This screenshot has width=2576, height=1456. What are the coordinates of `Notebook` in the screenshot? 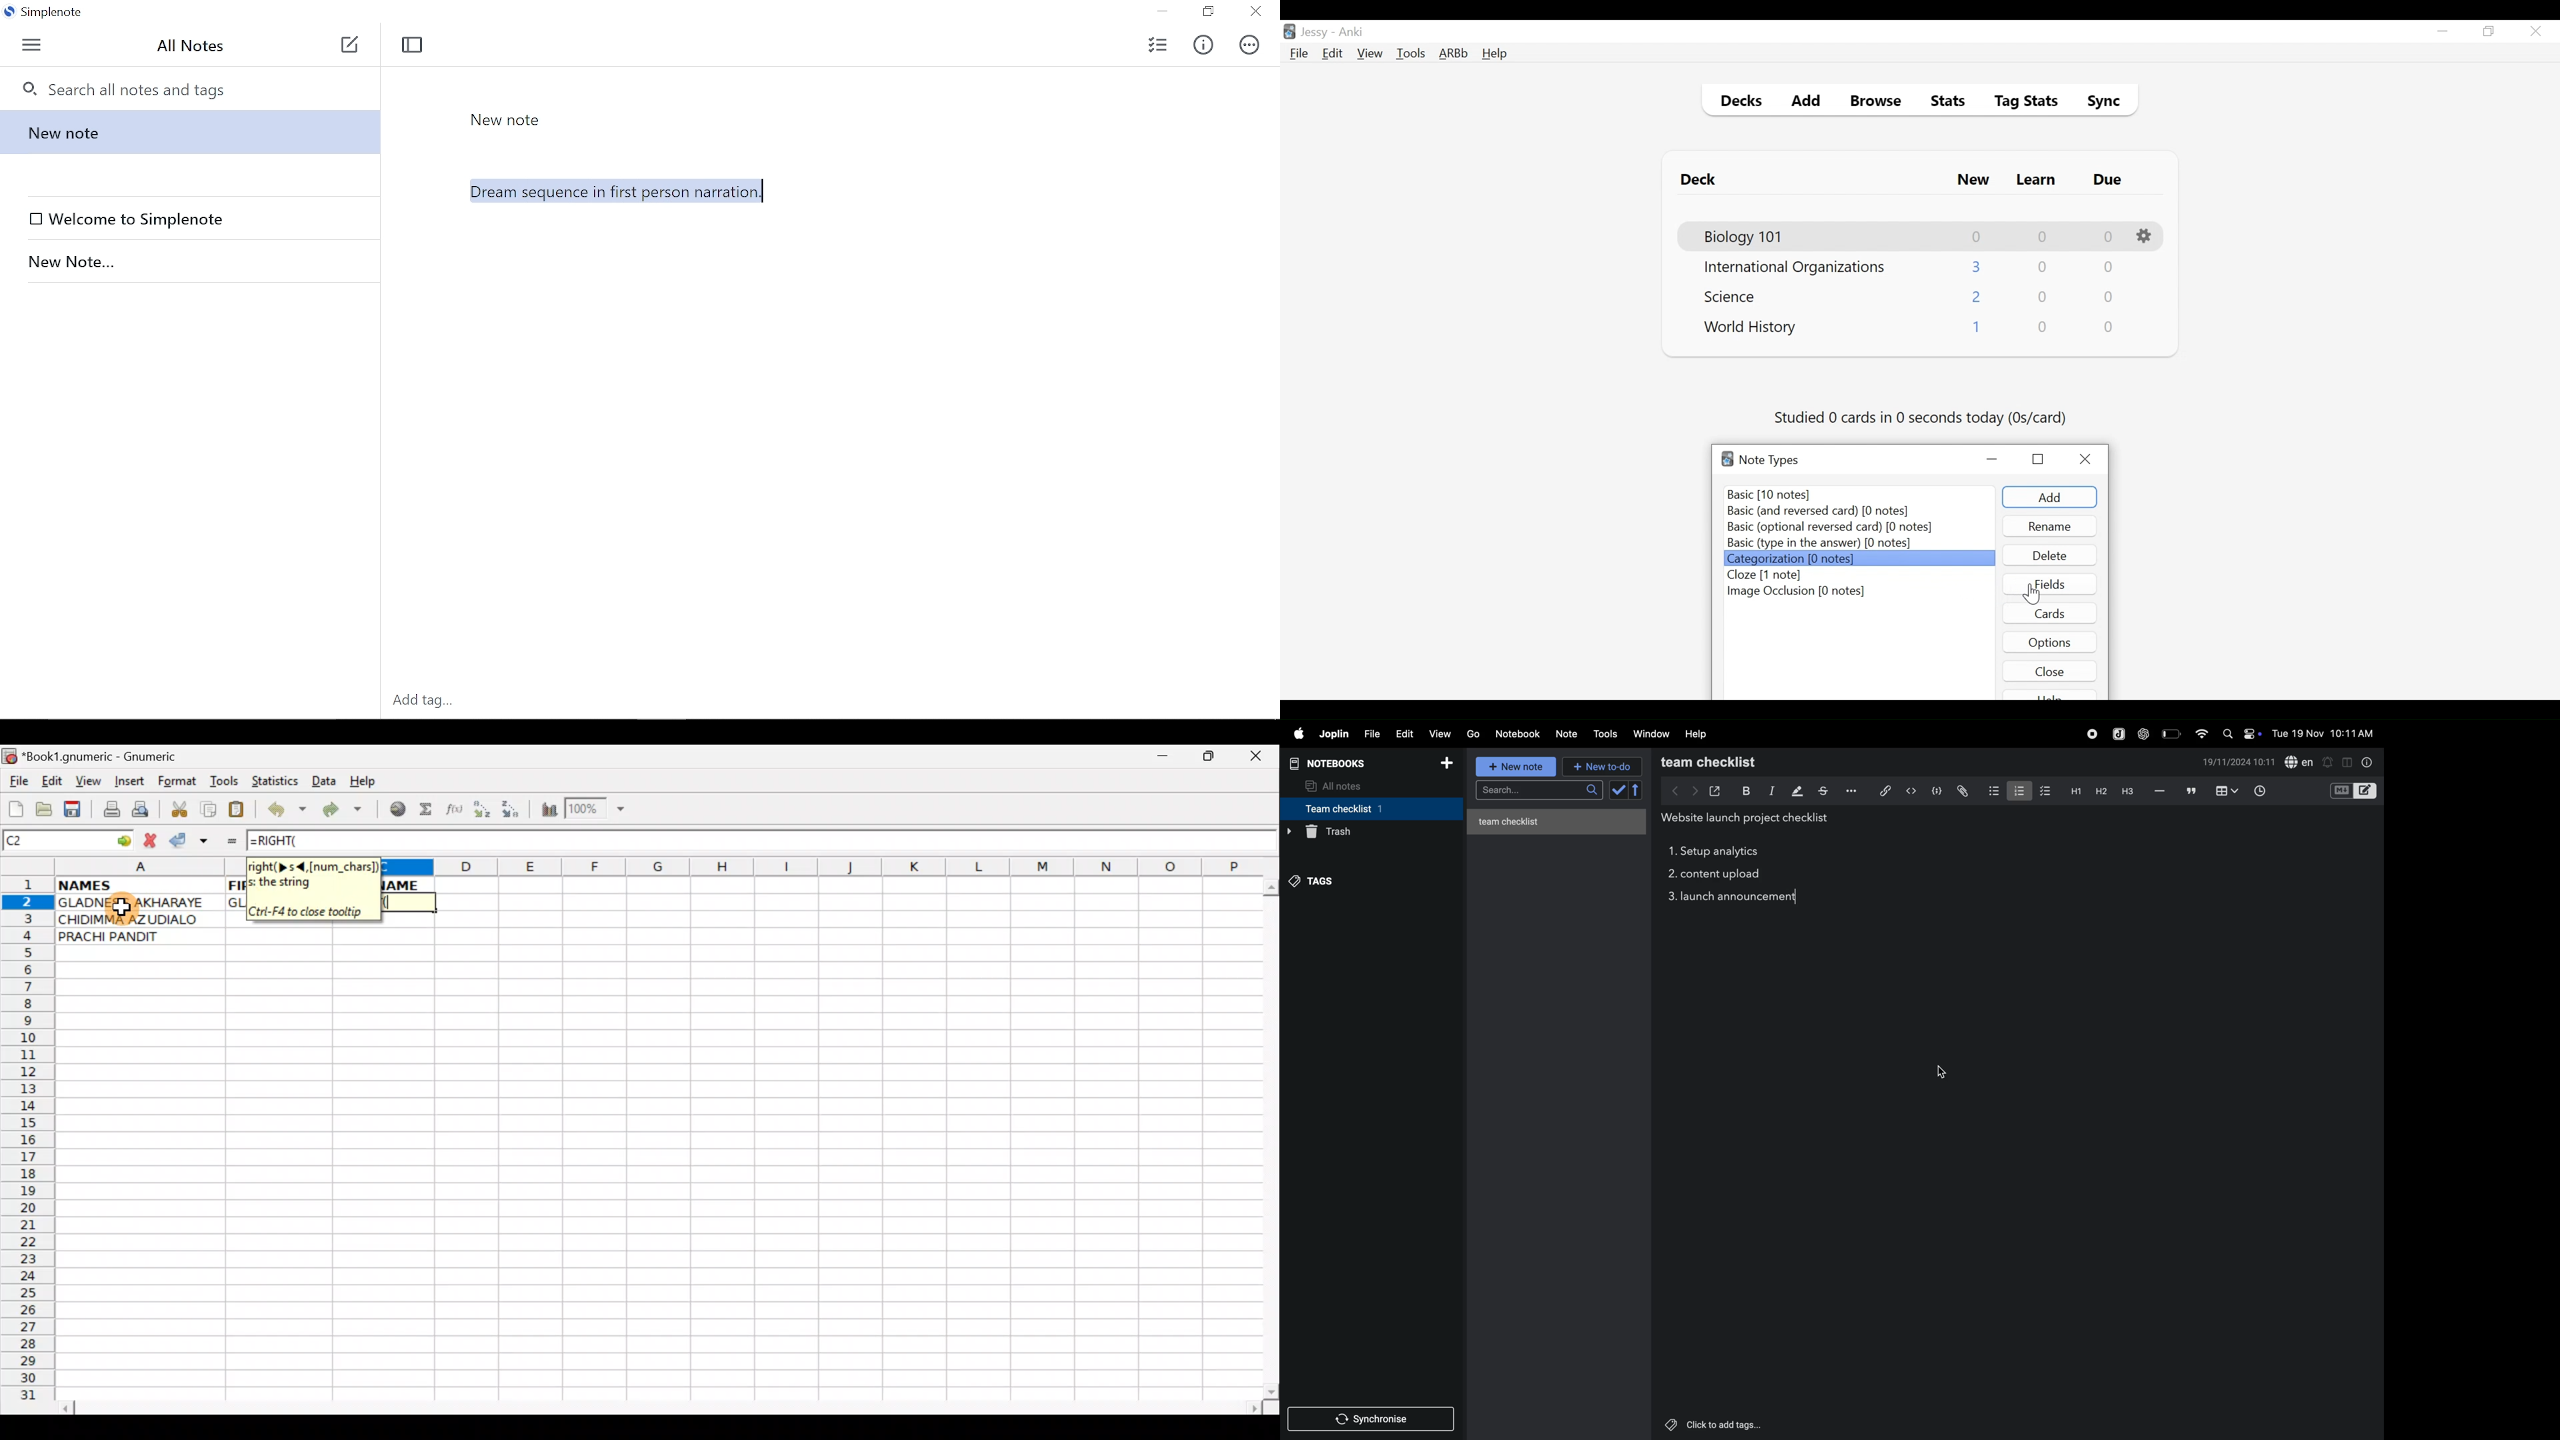 It's located at (1520, 734).